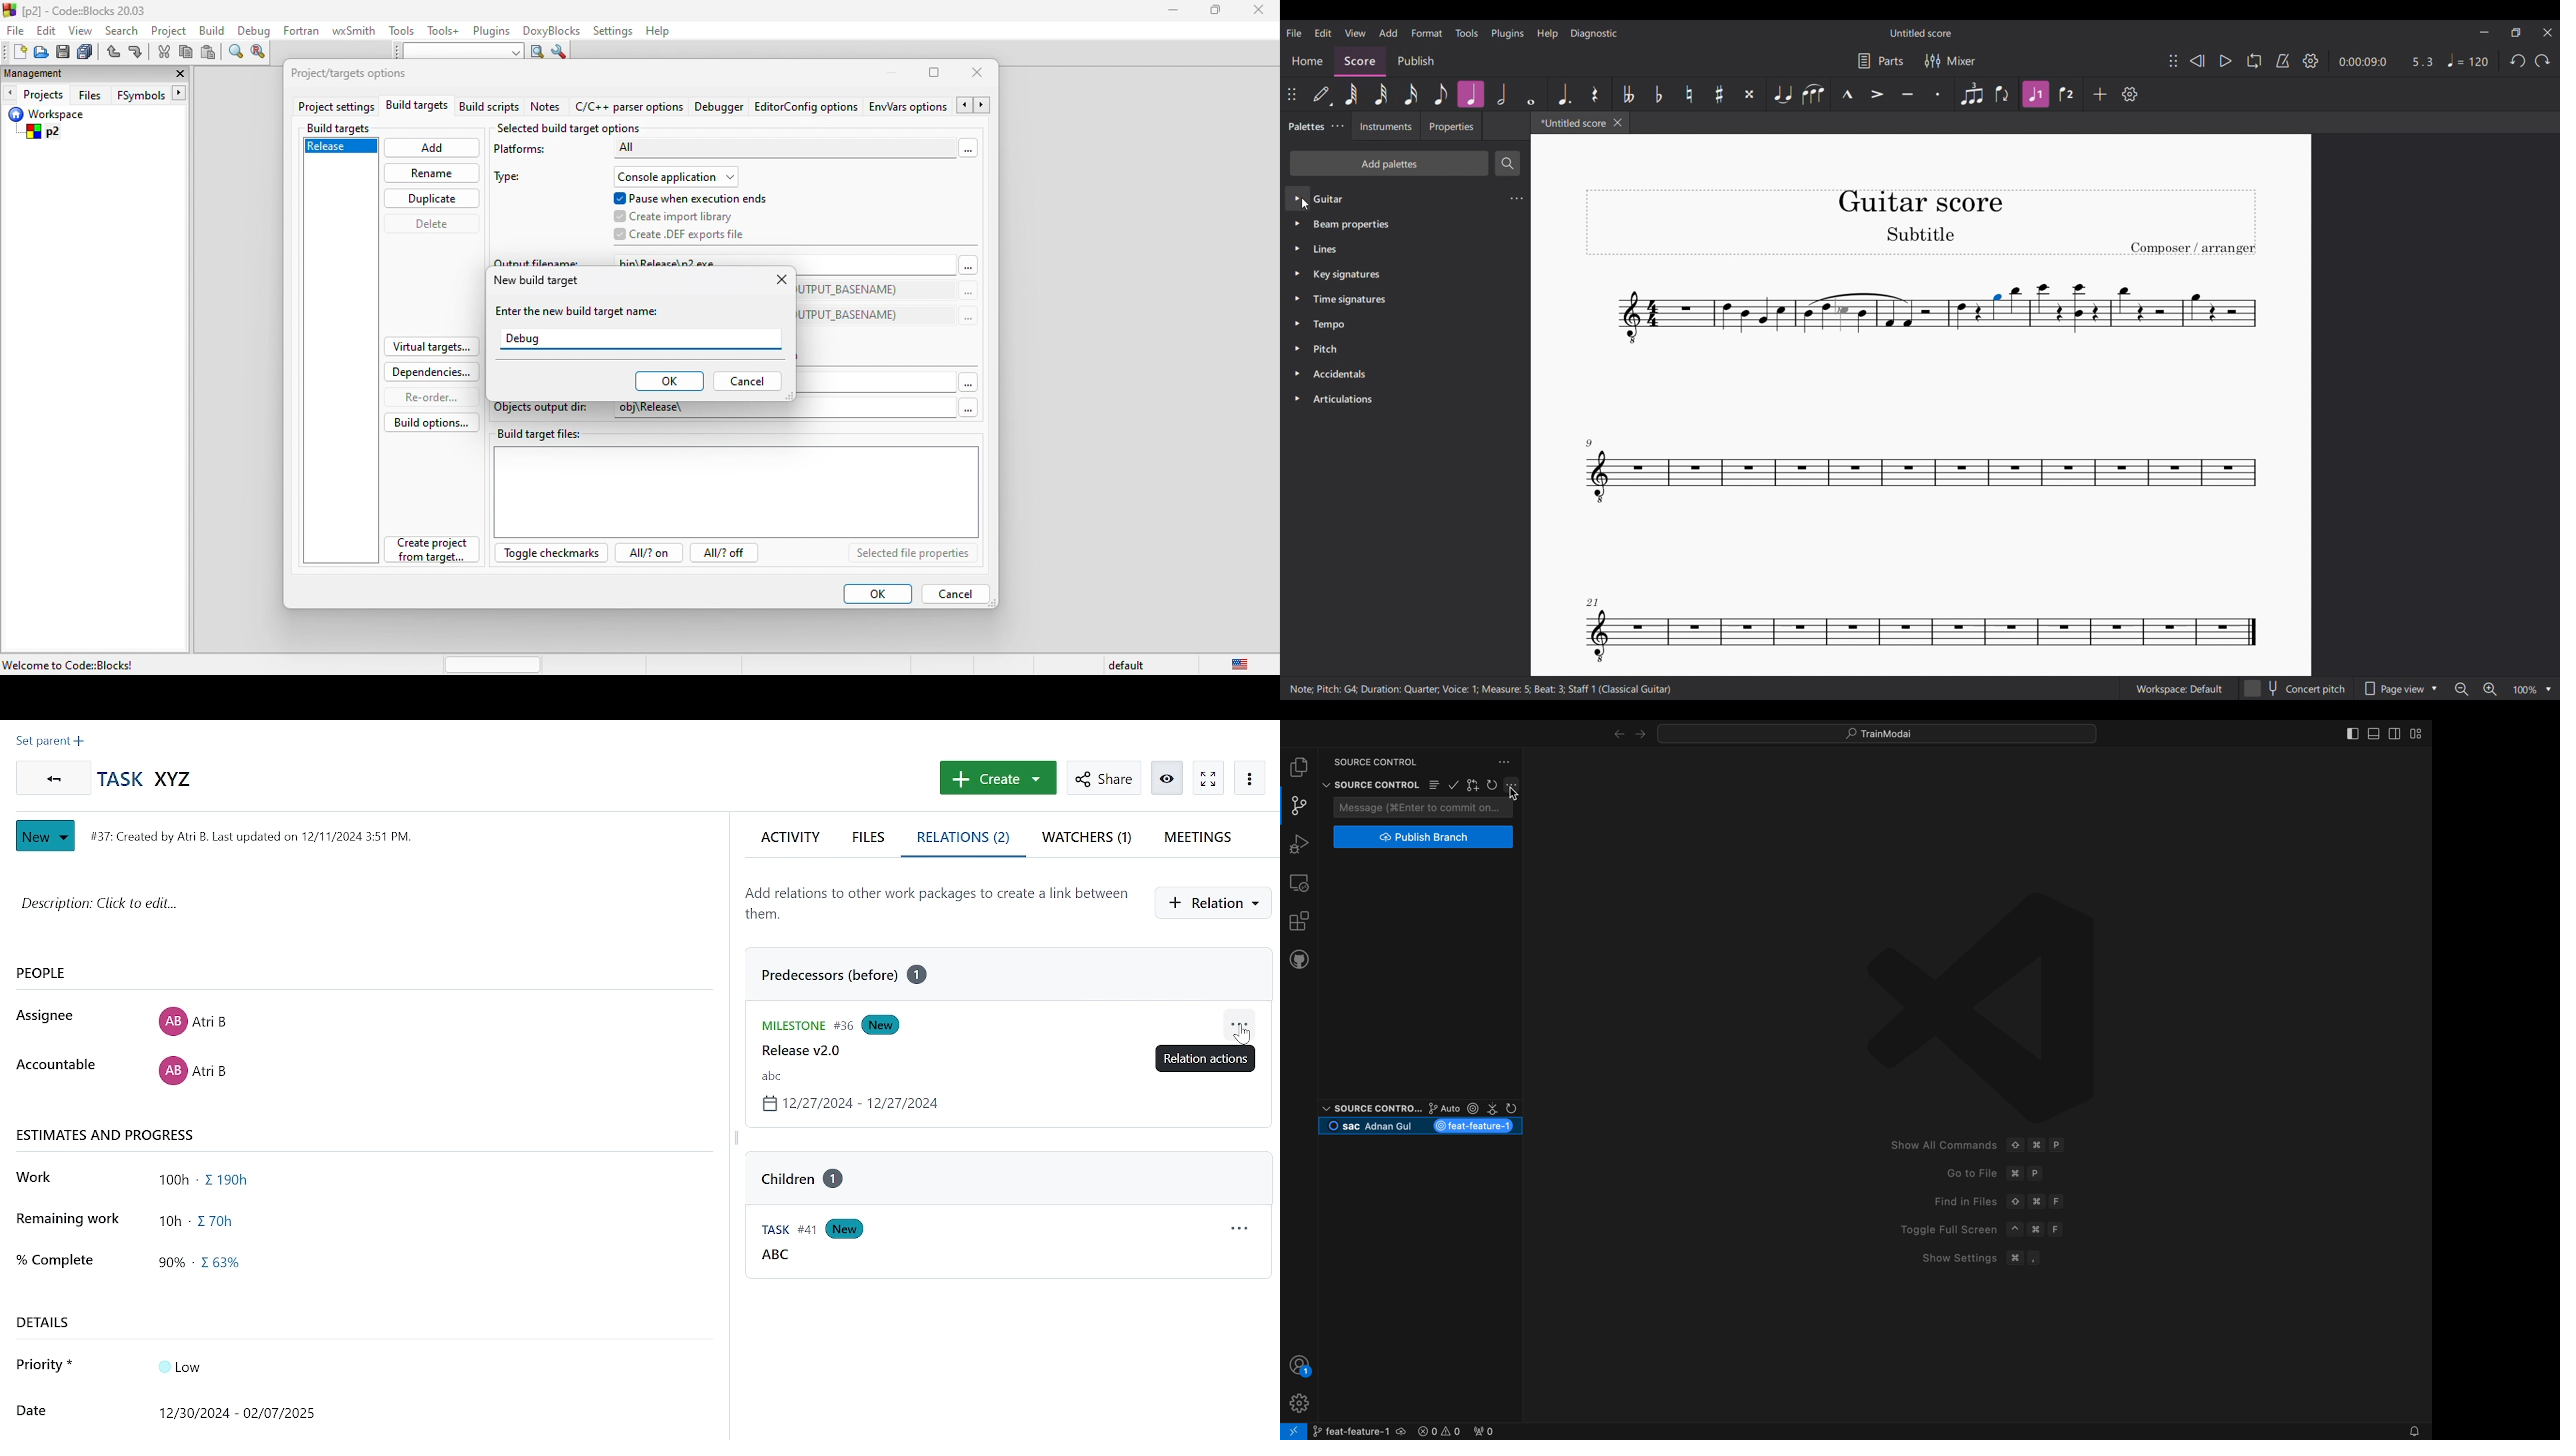 Image resolution: width=2576 pixels, height=1456 pixels. I want to click on 32nd note, so click(1381, 94).